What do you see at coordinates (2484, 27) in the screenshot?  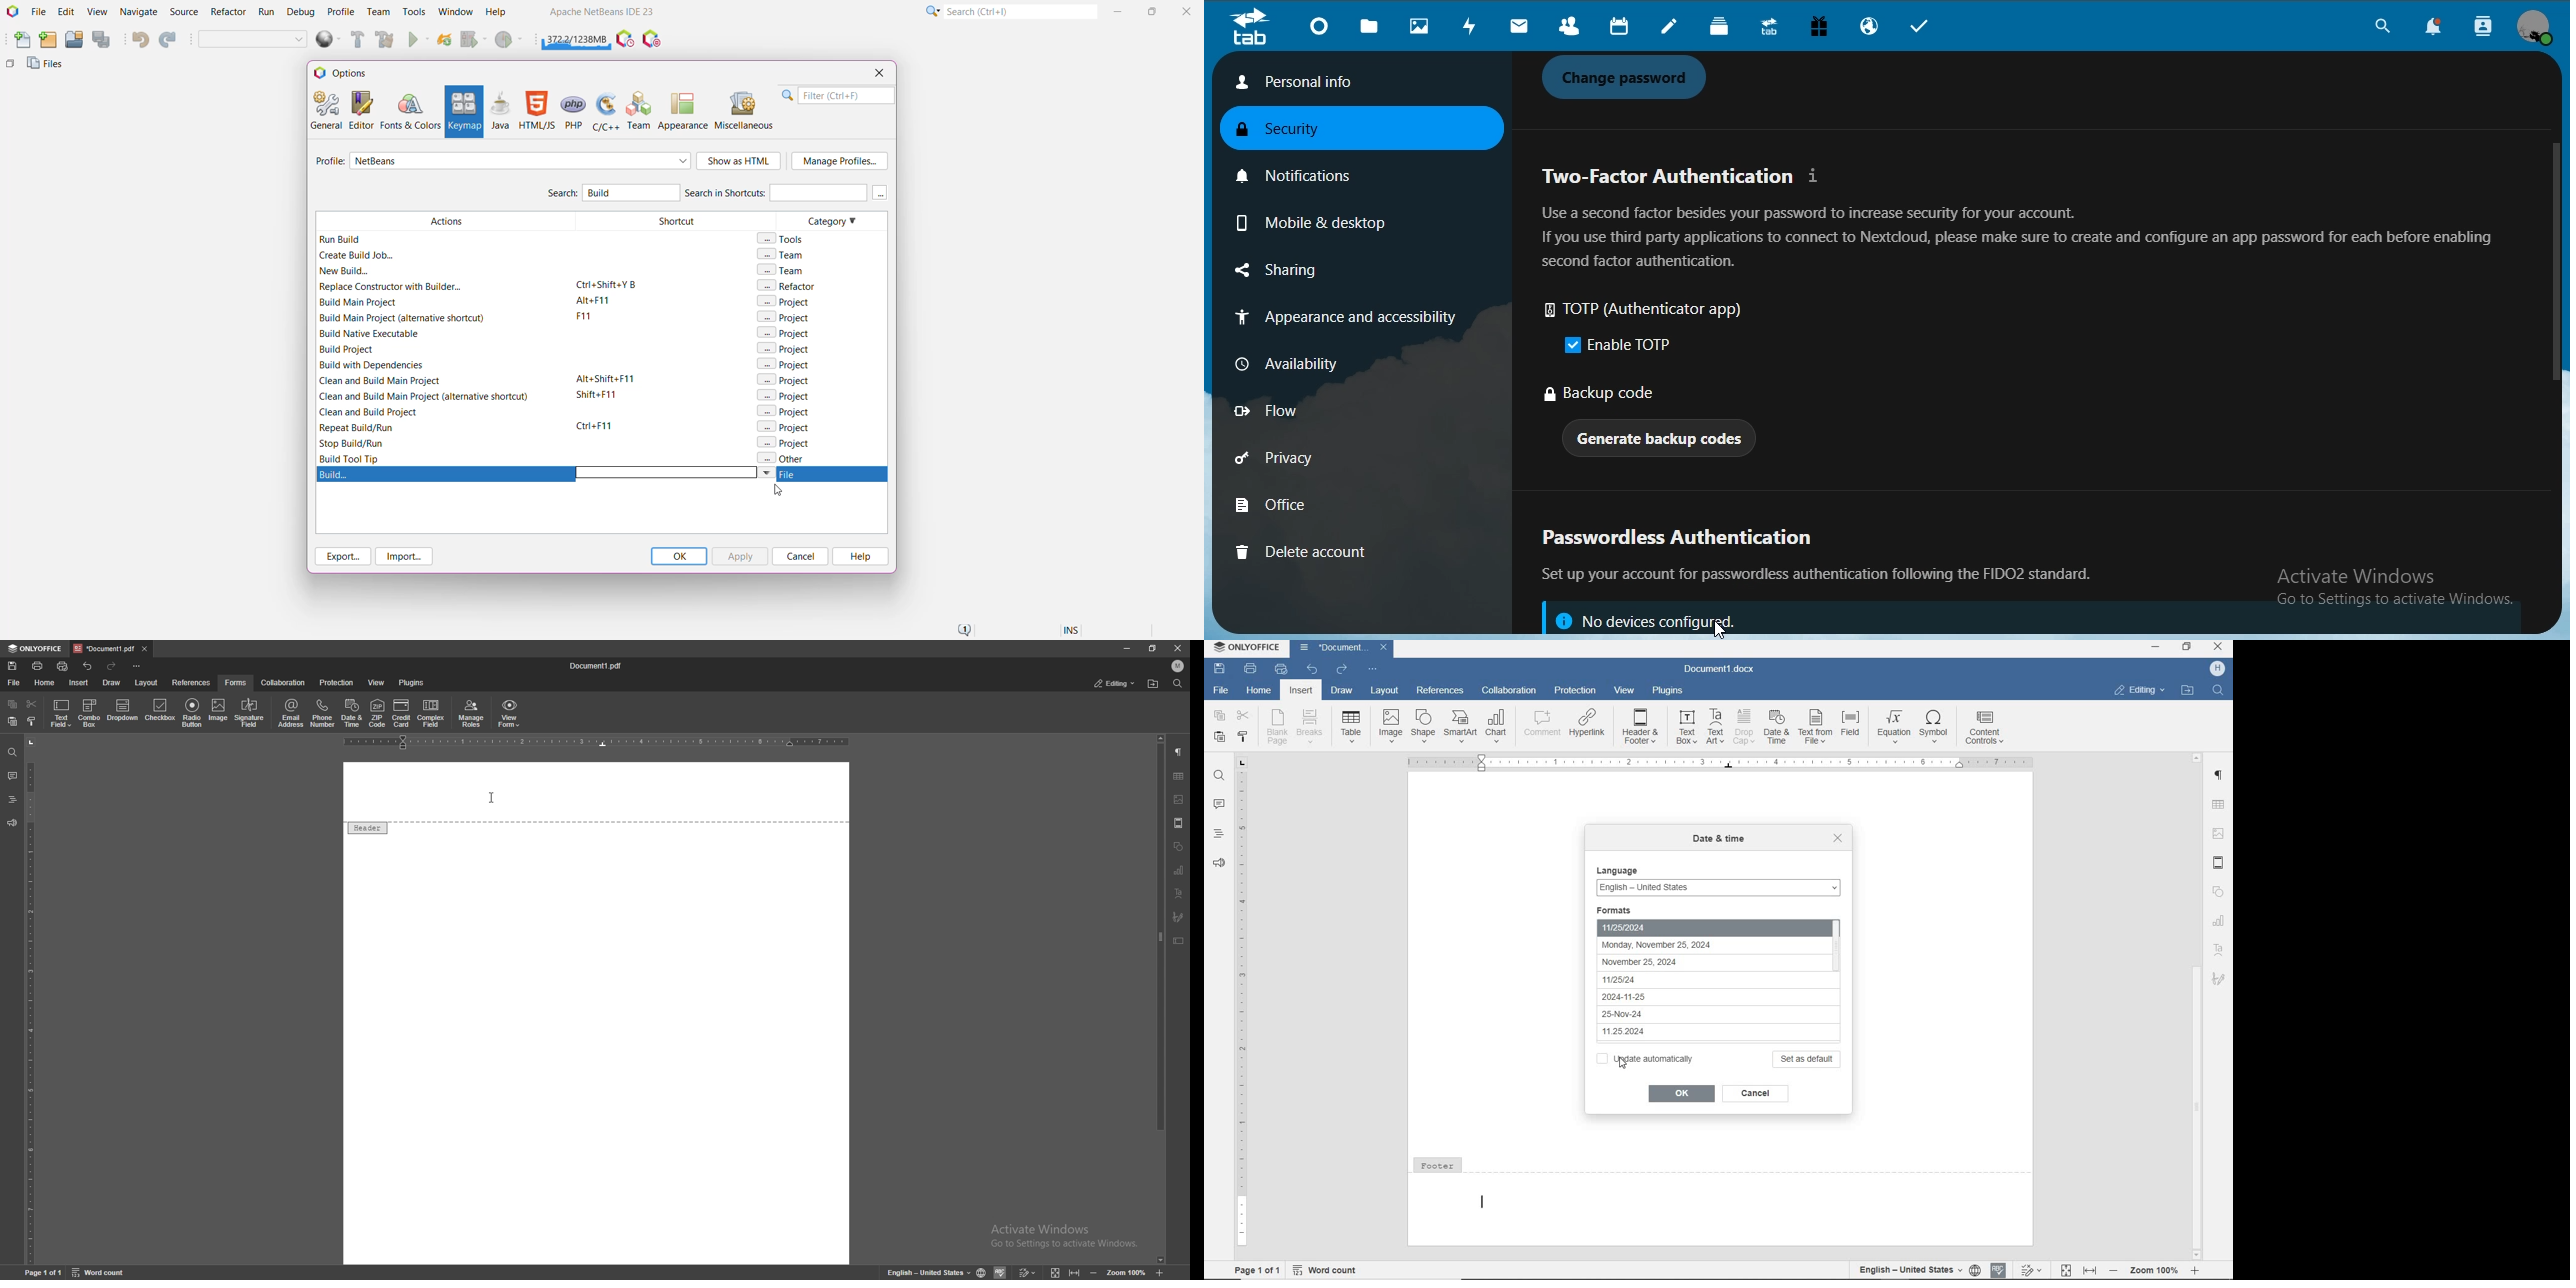 I see `search contacts` at bounding box center [2484, 27].